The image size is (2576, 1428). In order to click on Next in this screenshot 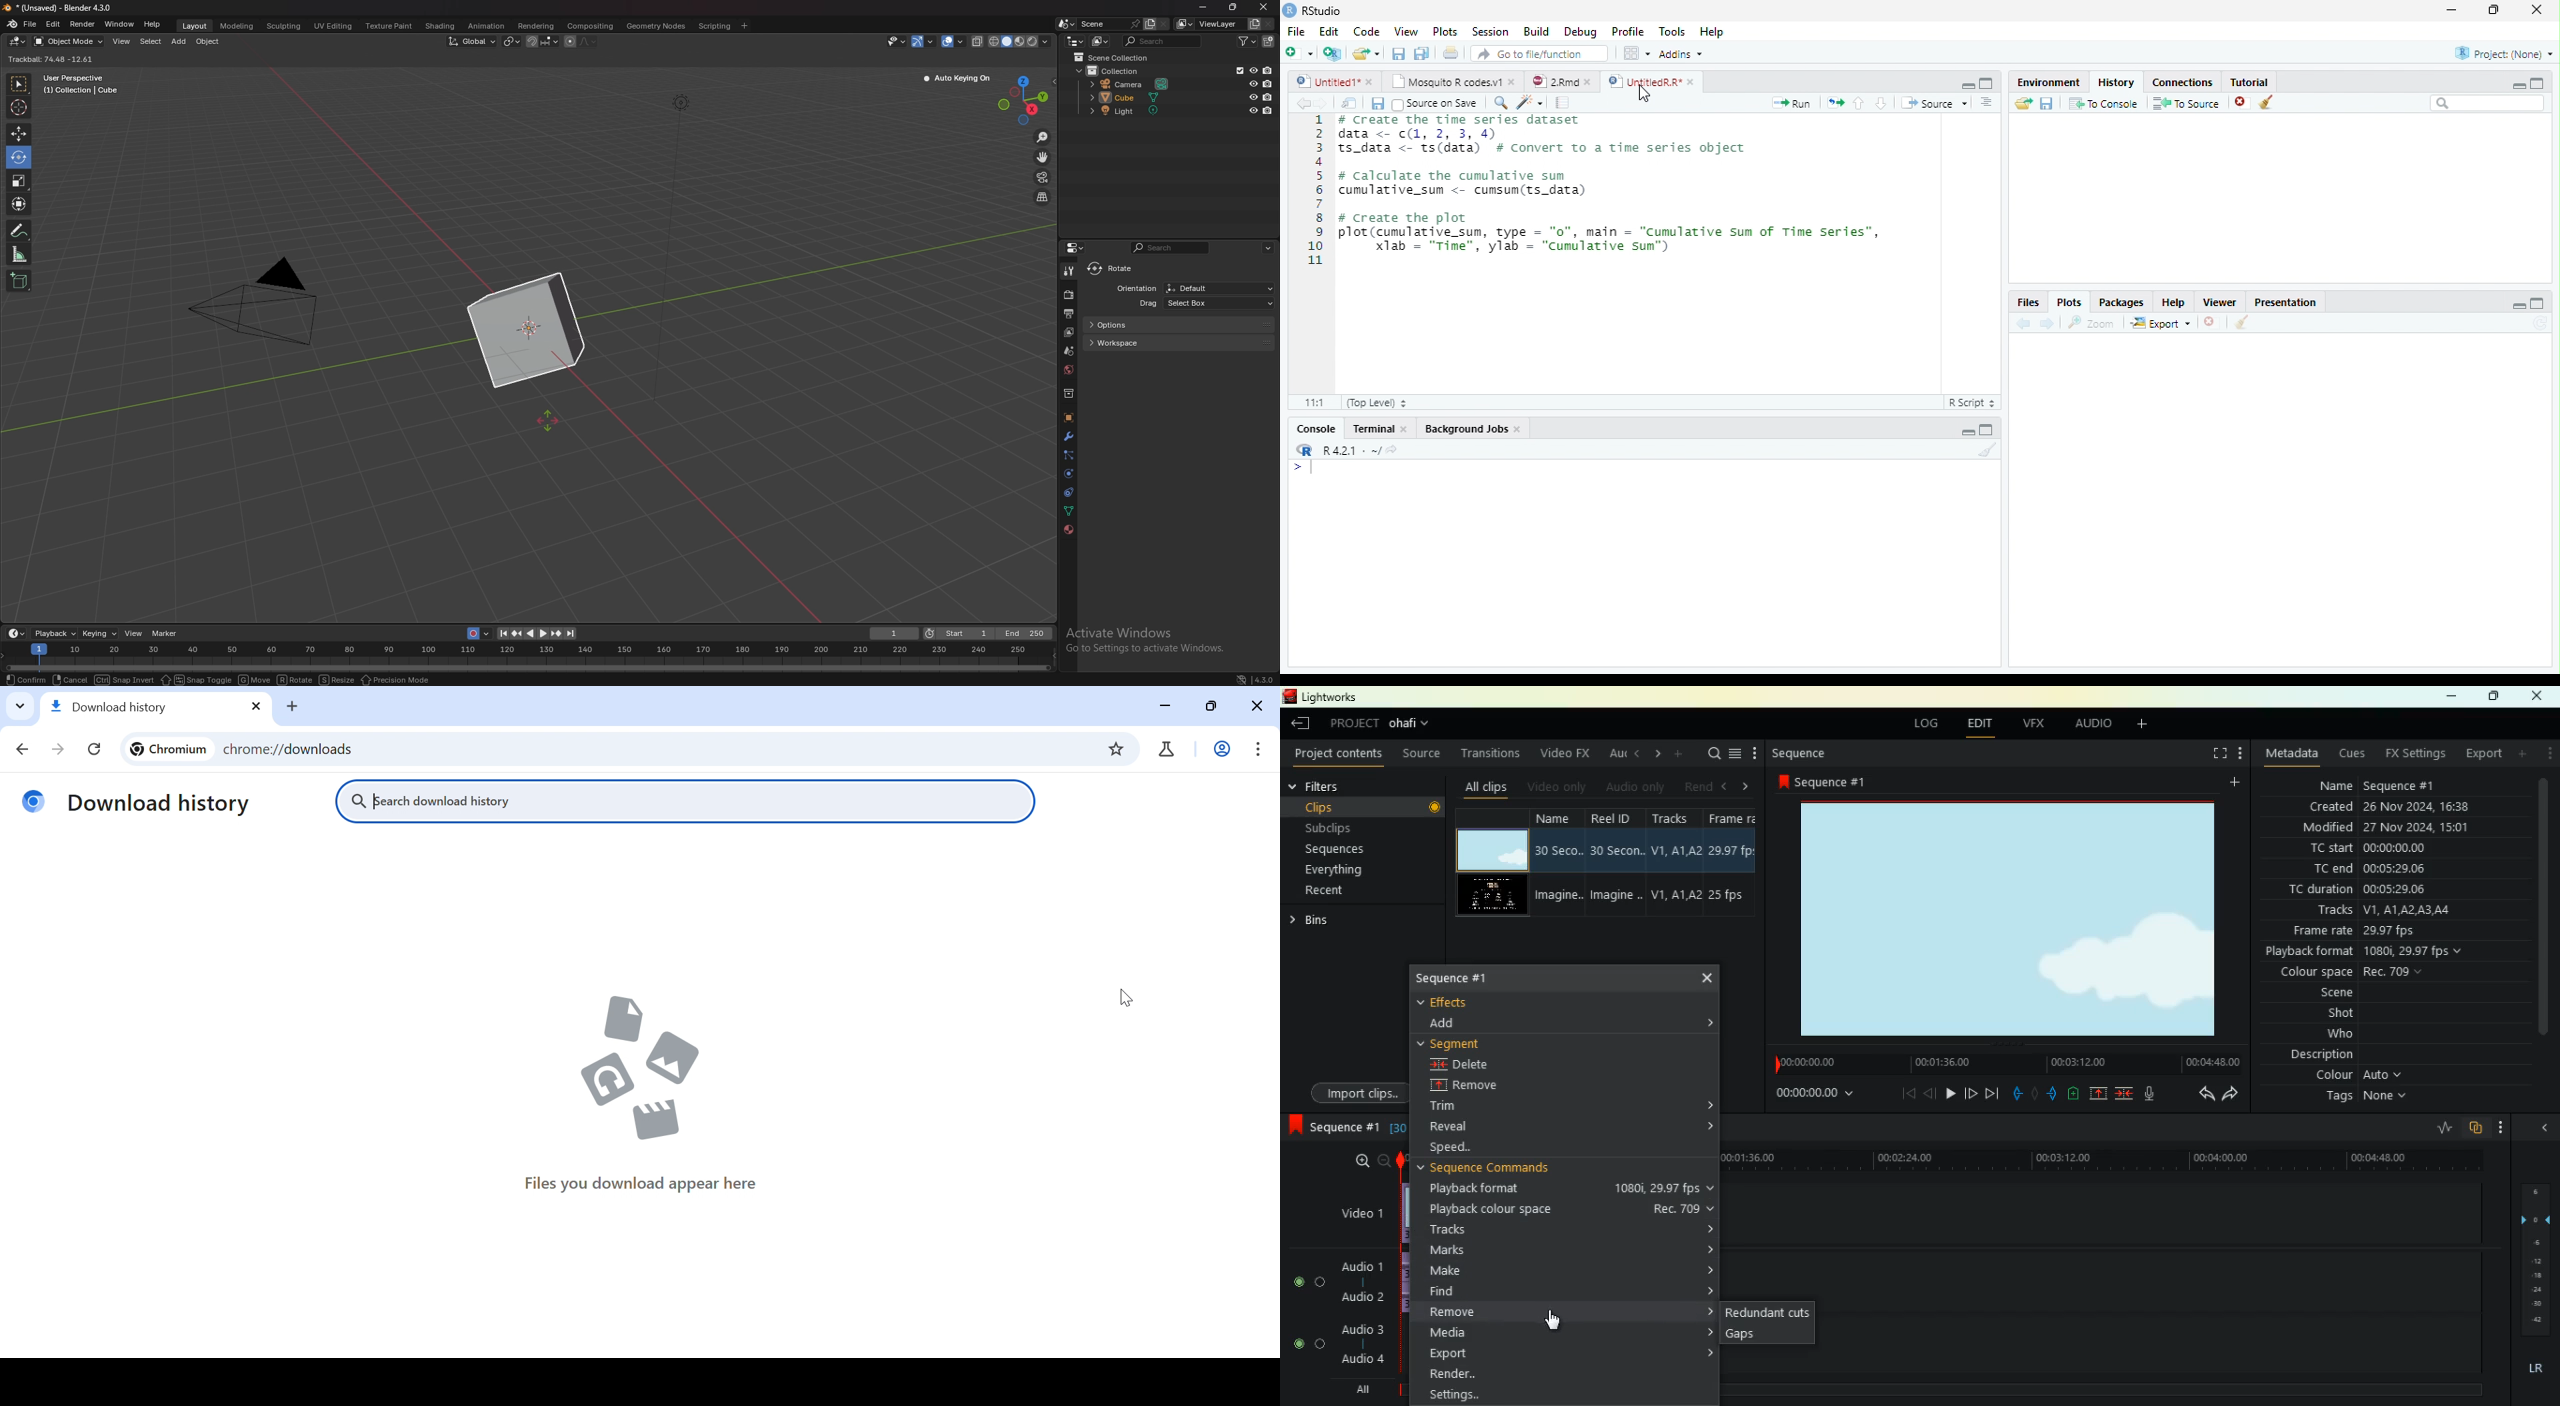, I will do `click(2047, 327)`.